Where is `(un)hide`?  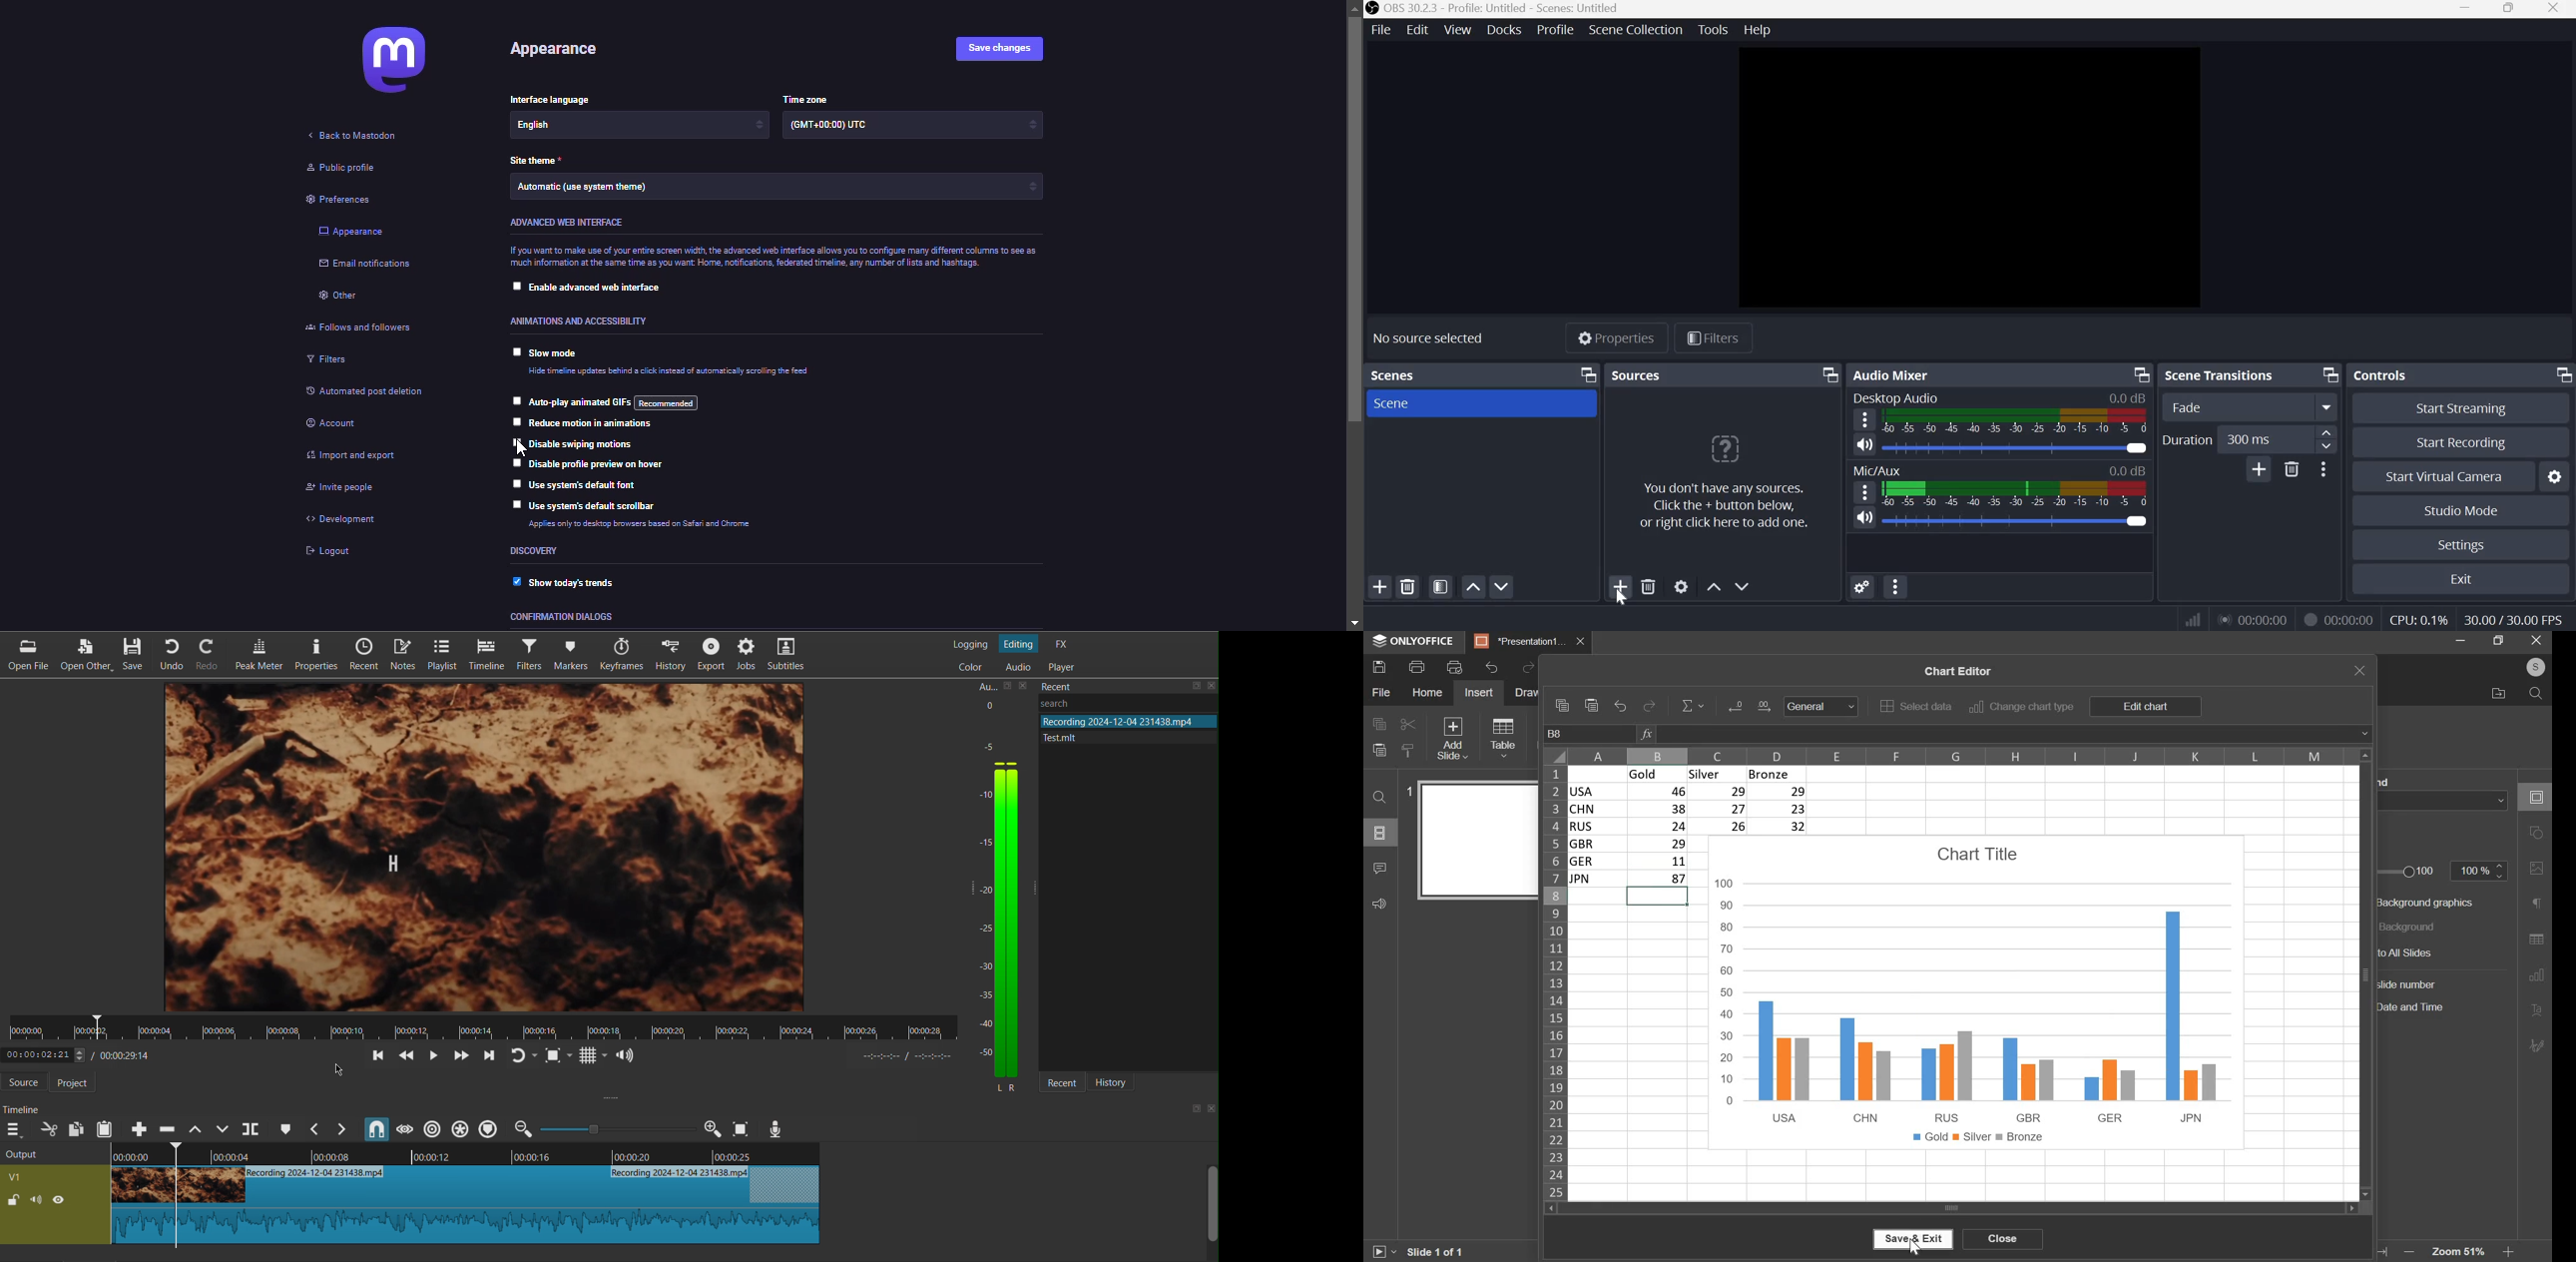
(un)hide is located at coordinates (58, 1199).